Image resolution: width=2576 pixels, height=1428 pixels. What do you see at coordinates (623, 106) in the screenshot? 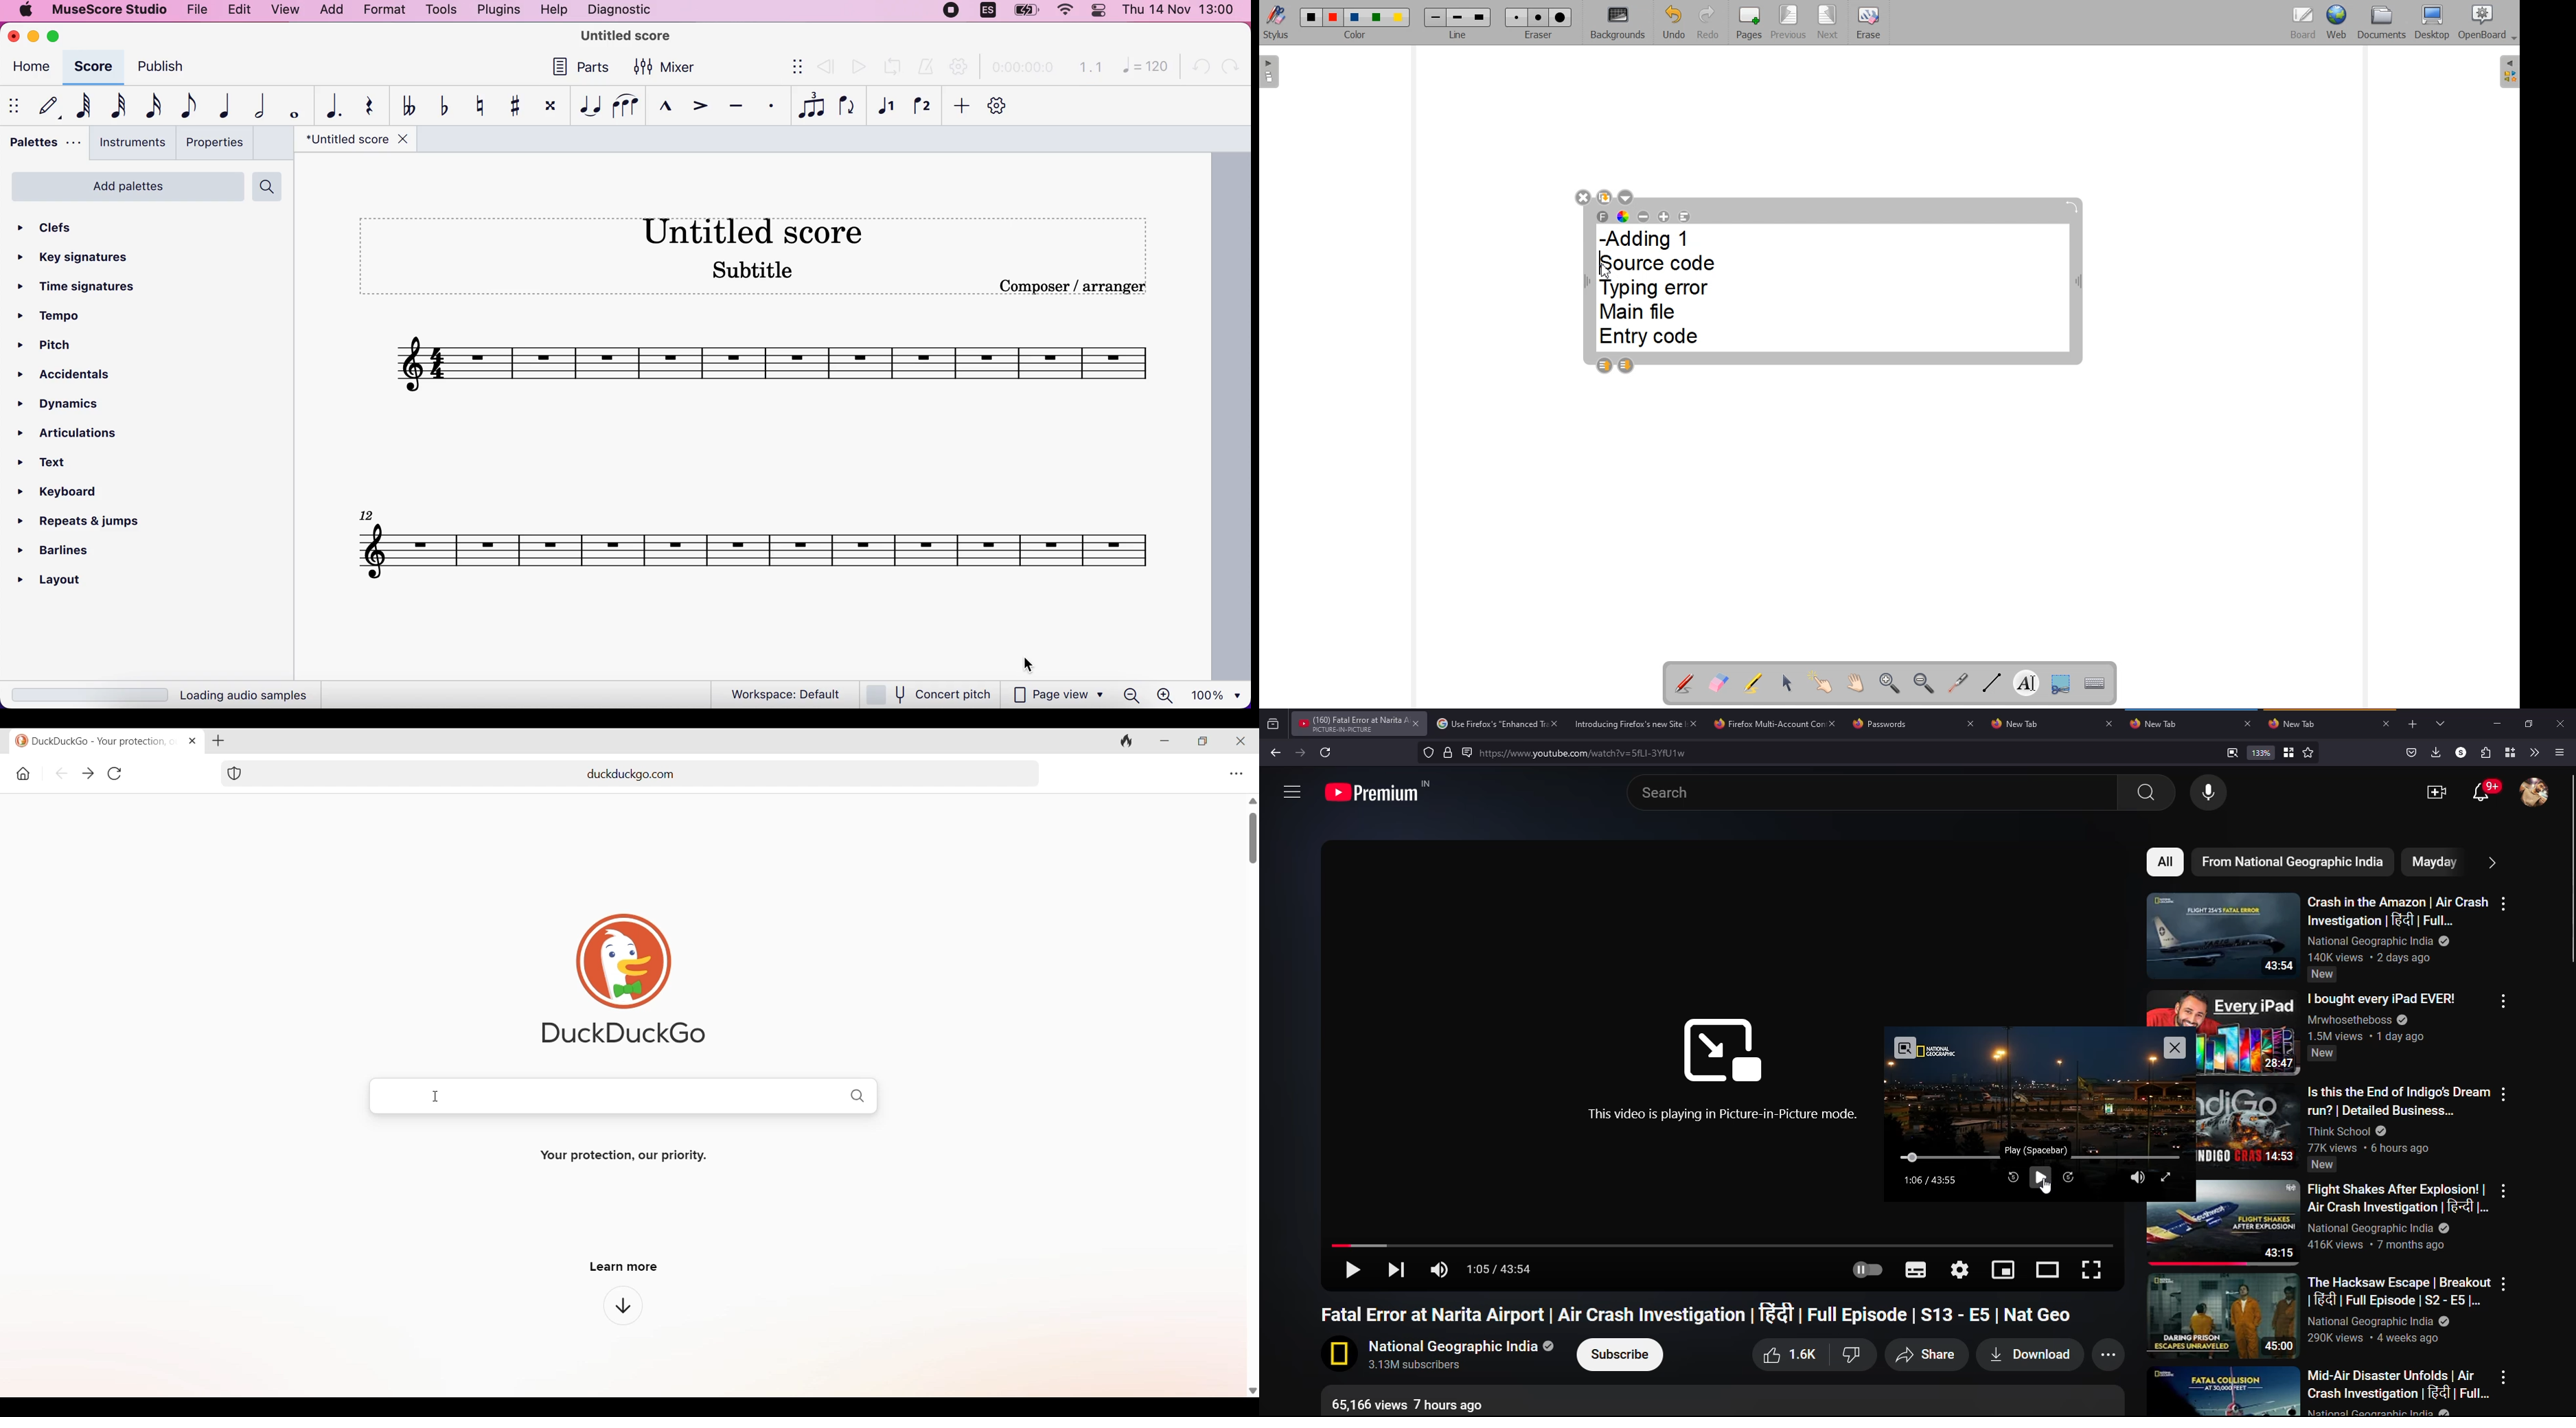
I see `slur` at bounding box center [623, 106].